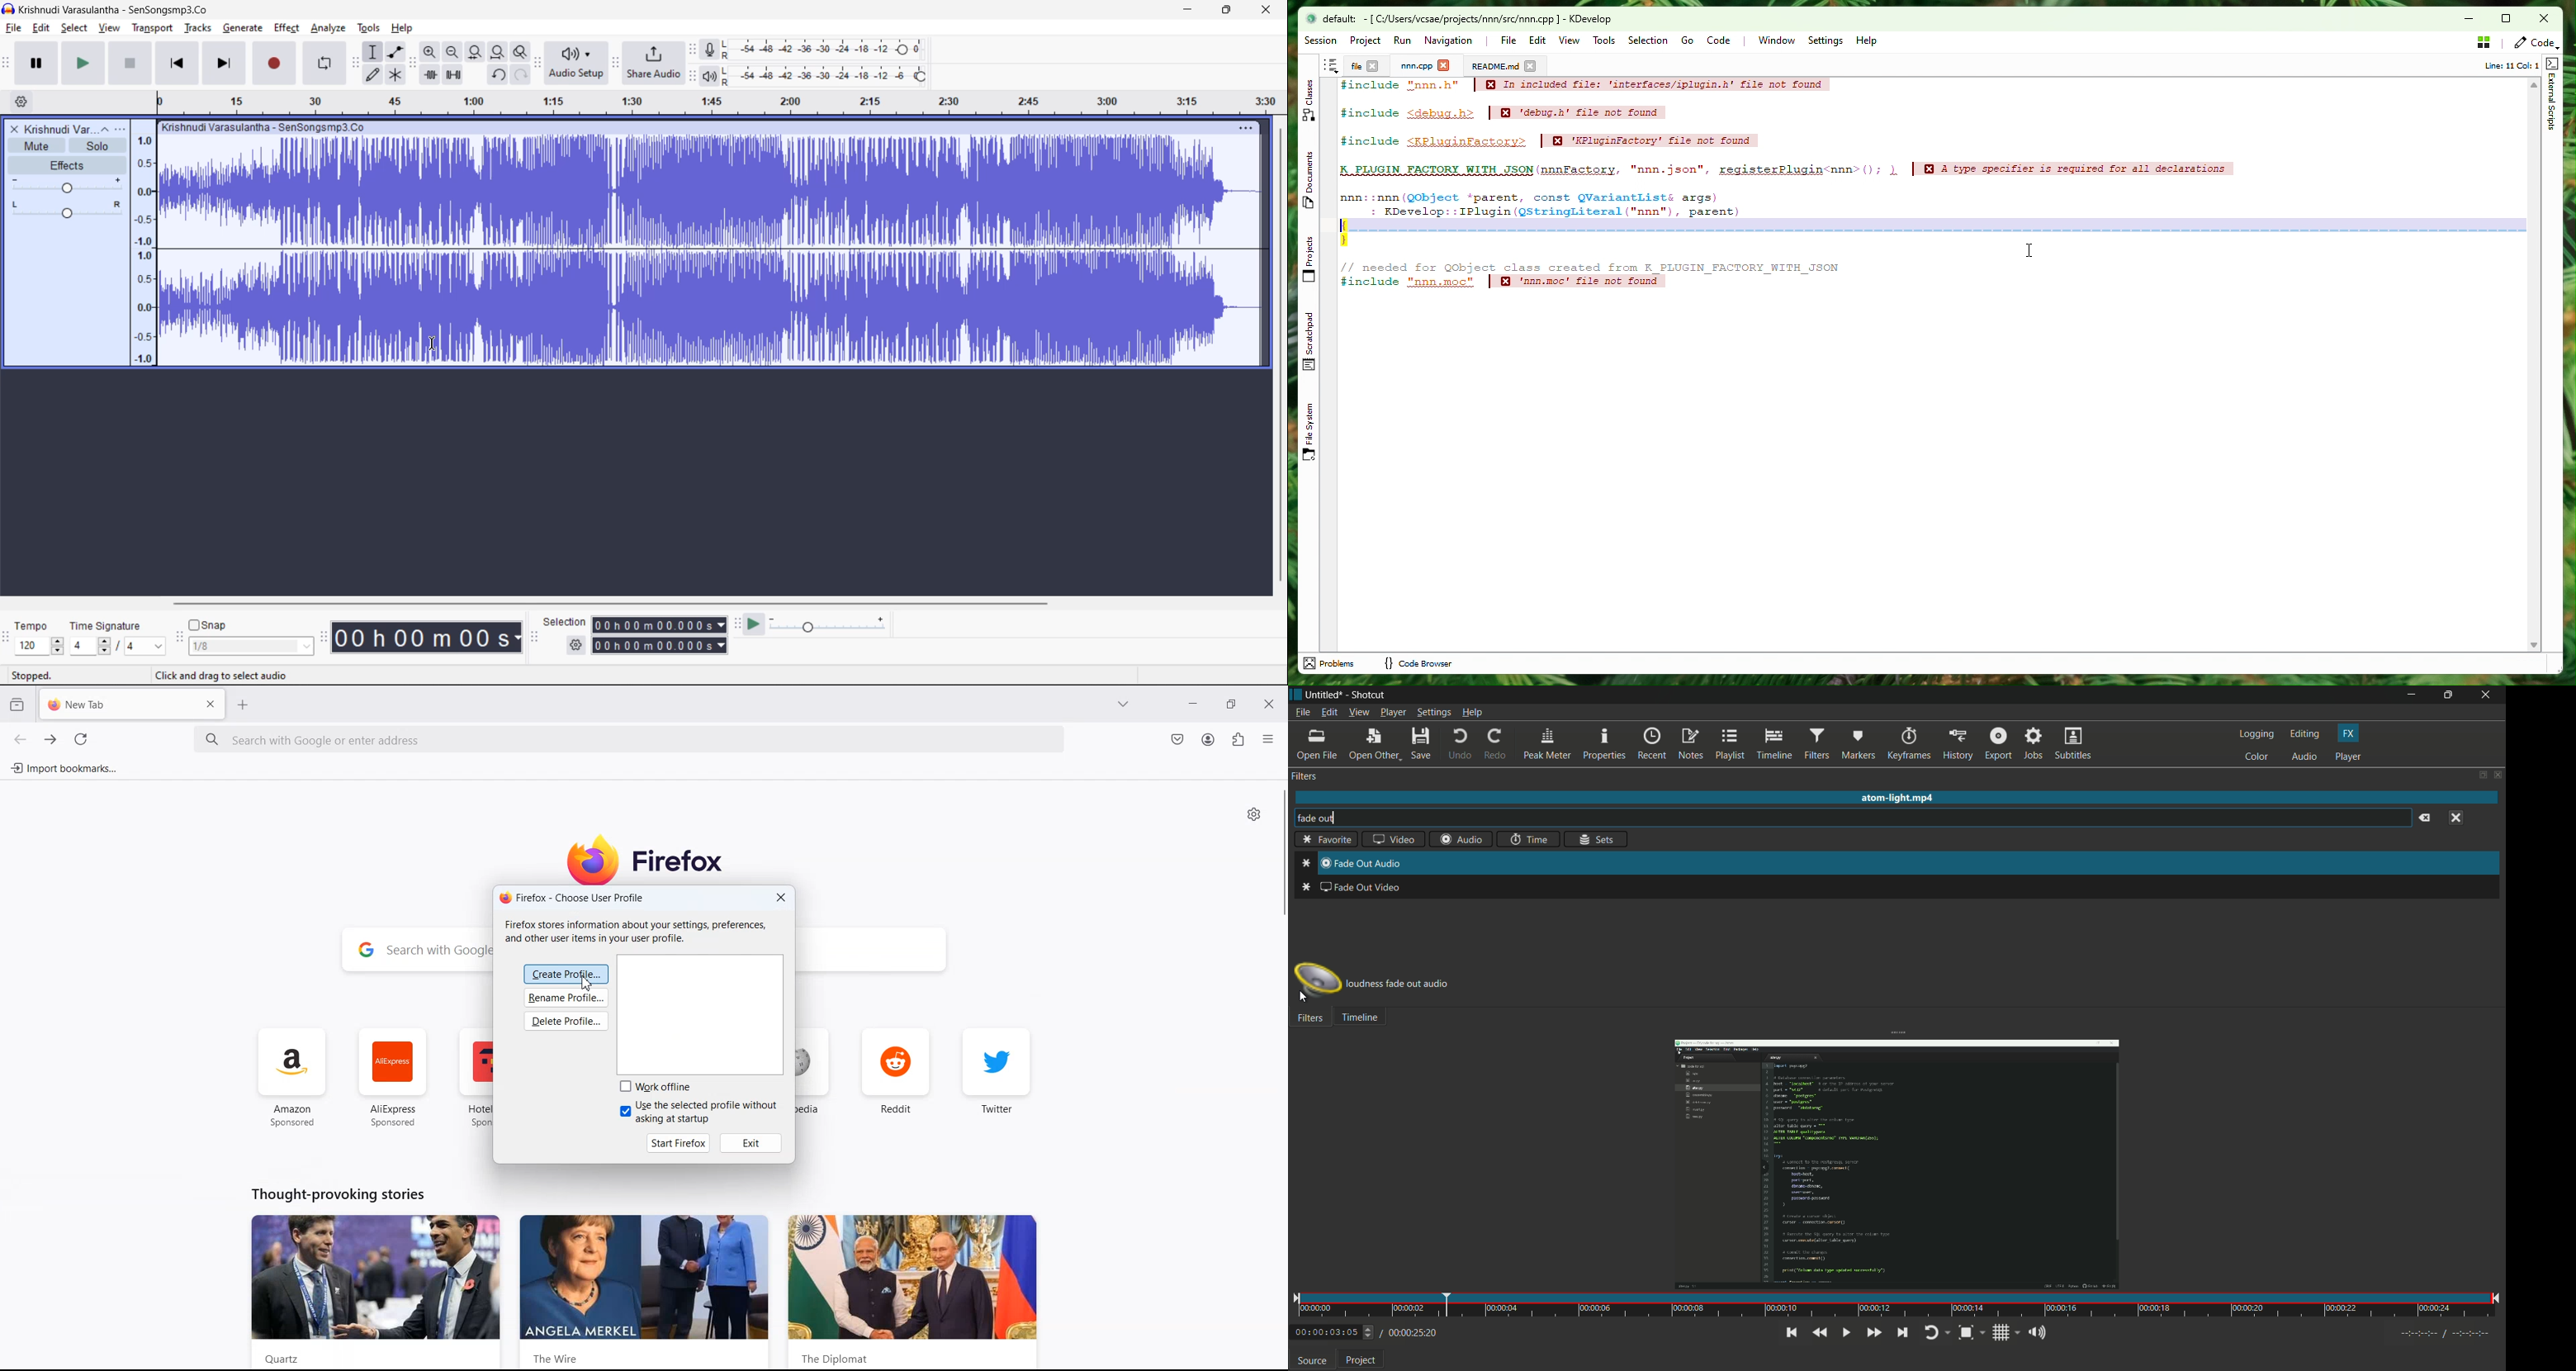  I want to click on history, so click(1957, 743).